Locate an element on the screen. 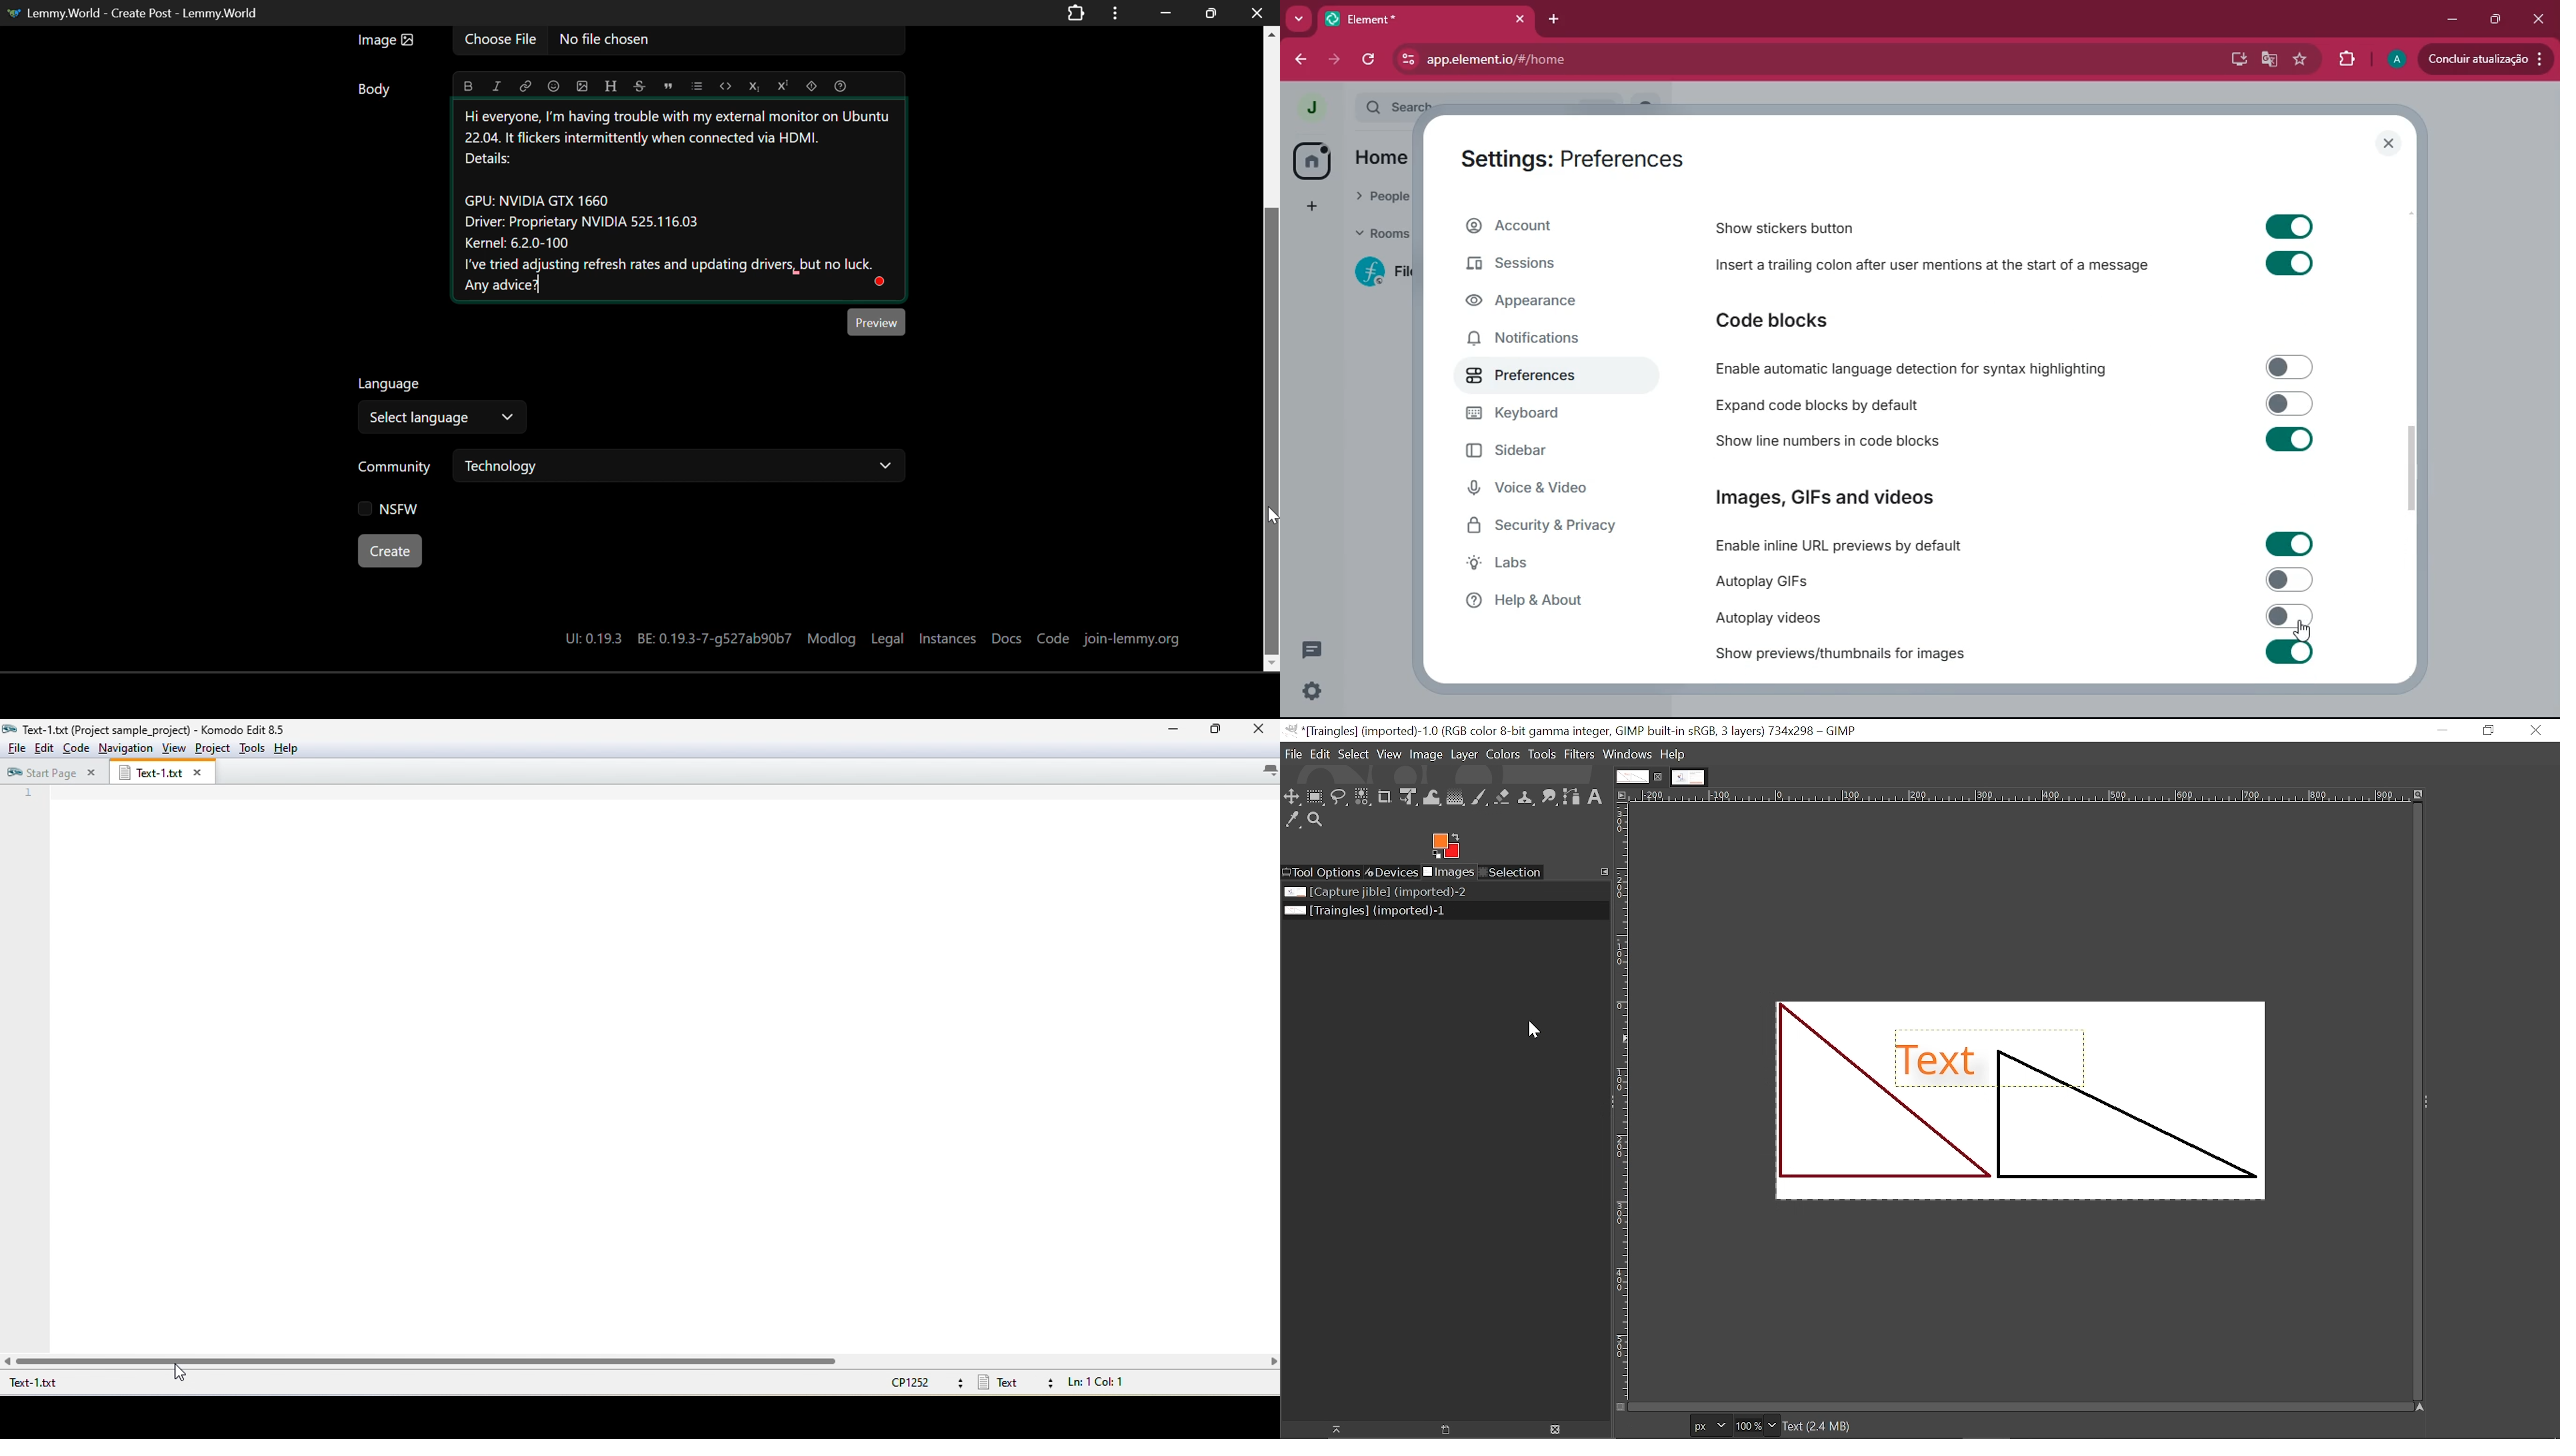 This screenshot has width=2576, height=1456. Clone tool is located at coordinates (1527, 798).